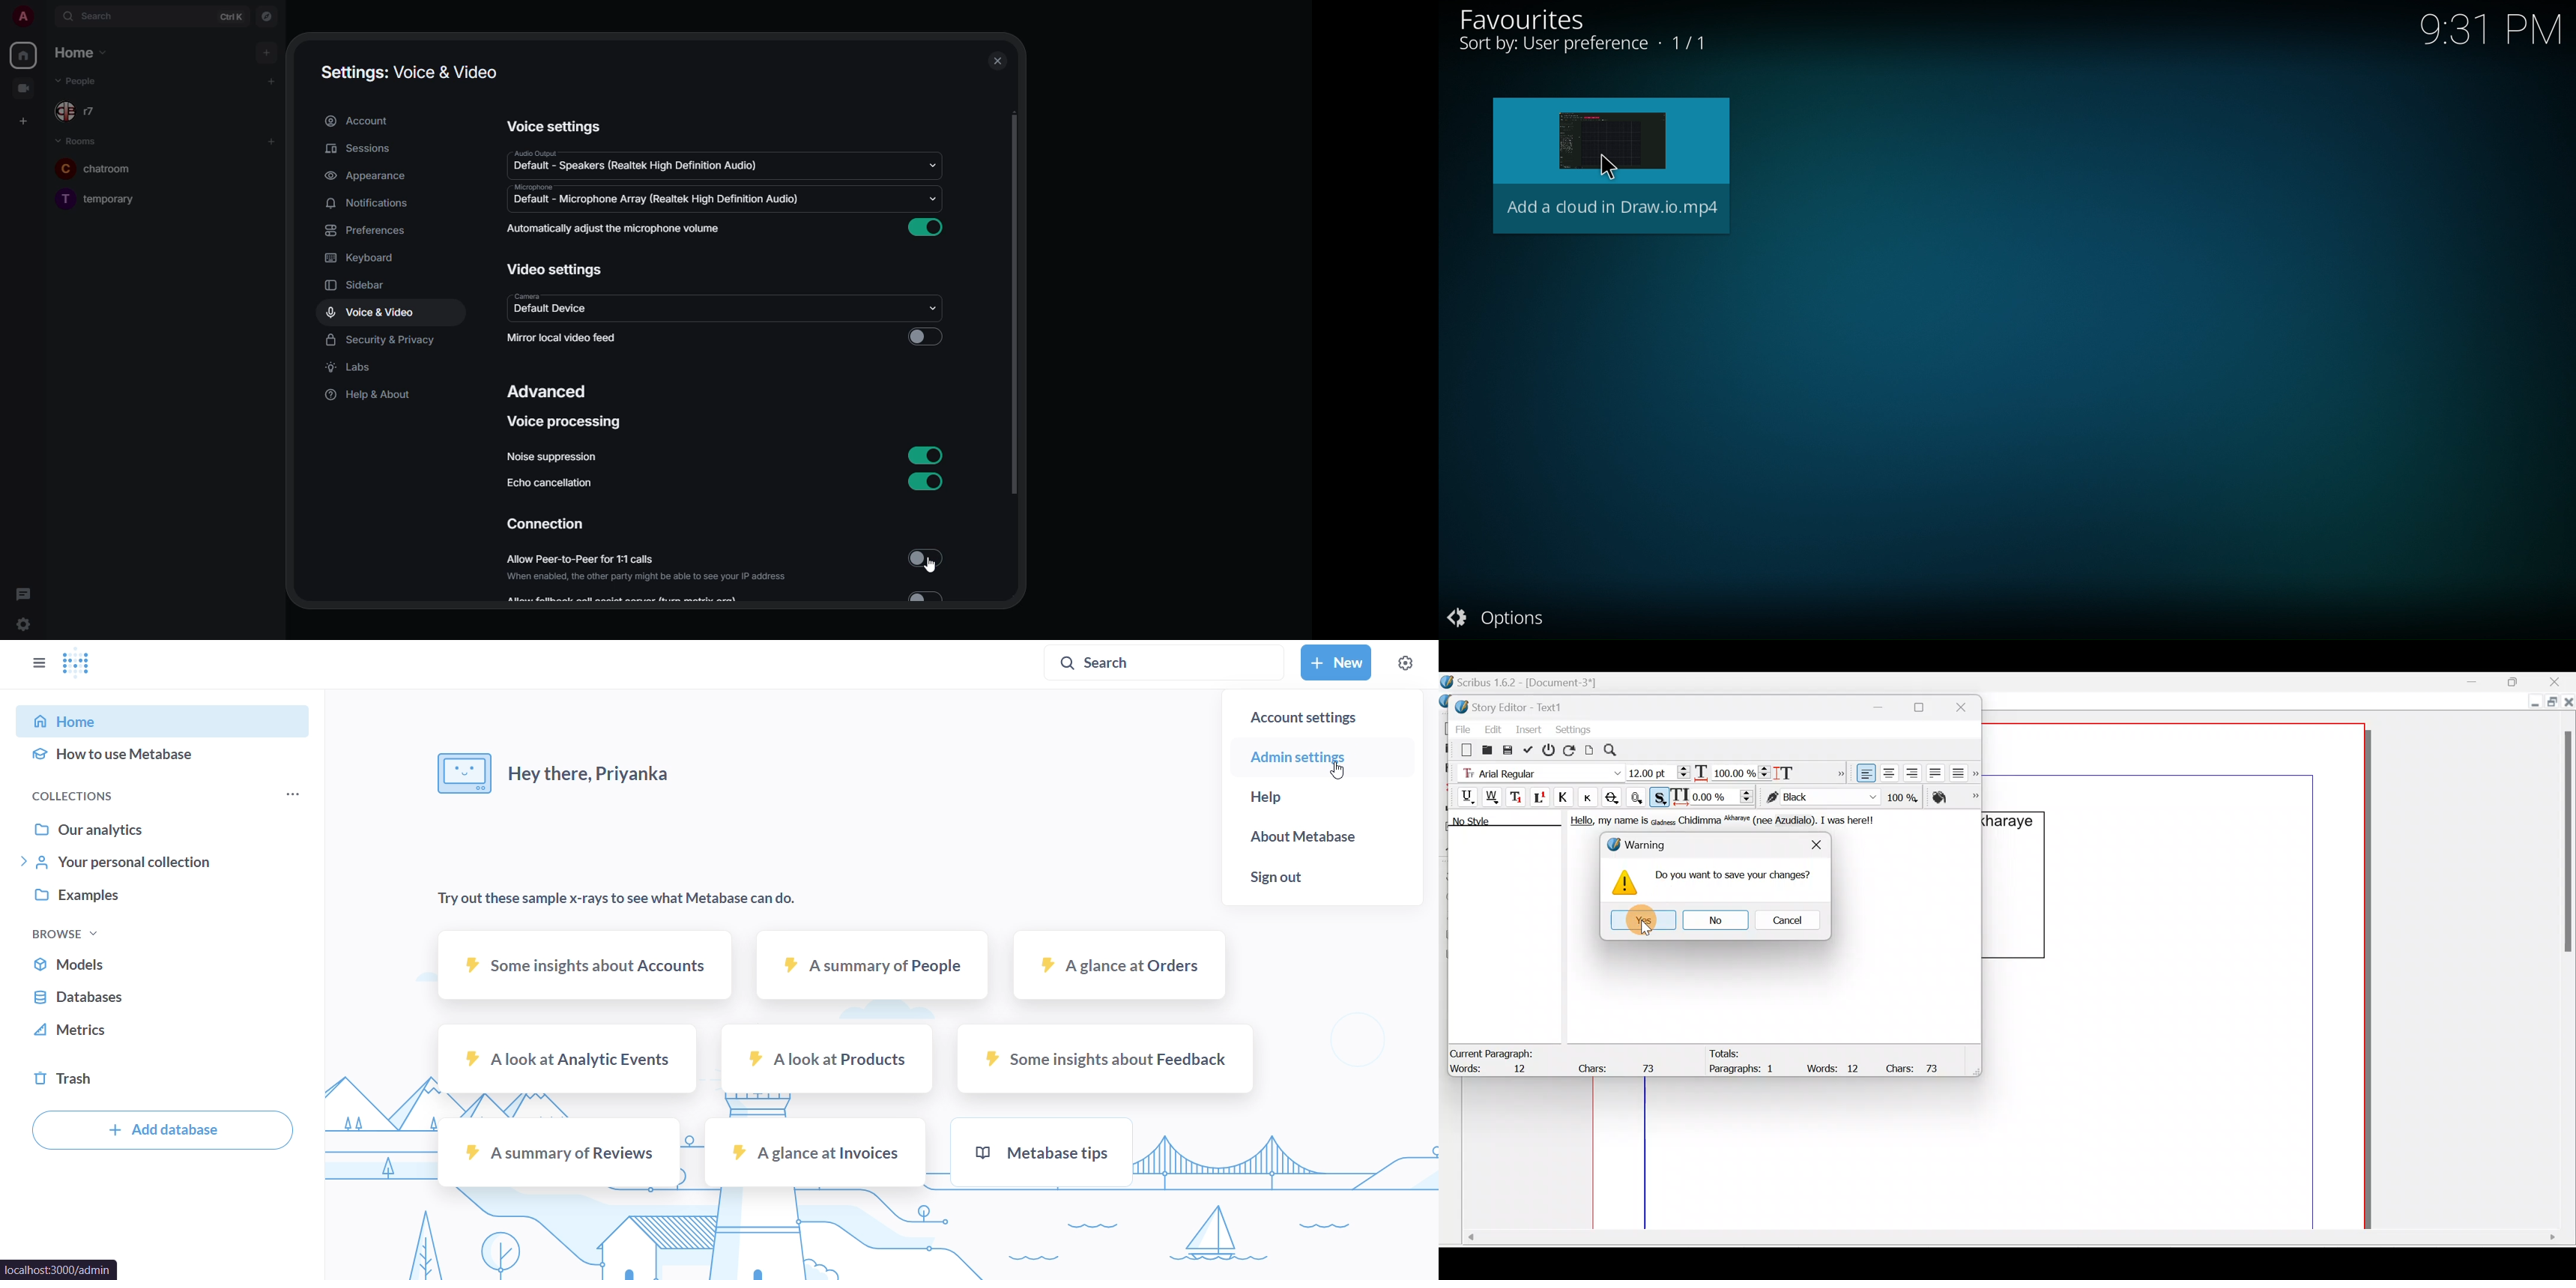 This screenshot has width=2576, height=1288. Describe the element at coordinates (1885, 705) in the screenshot. I see `Minimize` at that location.